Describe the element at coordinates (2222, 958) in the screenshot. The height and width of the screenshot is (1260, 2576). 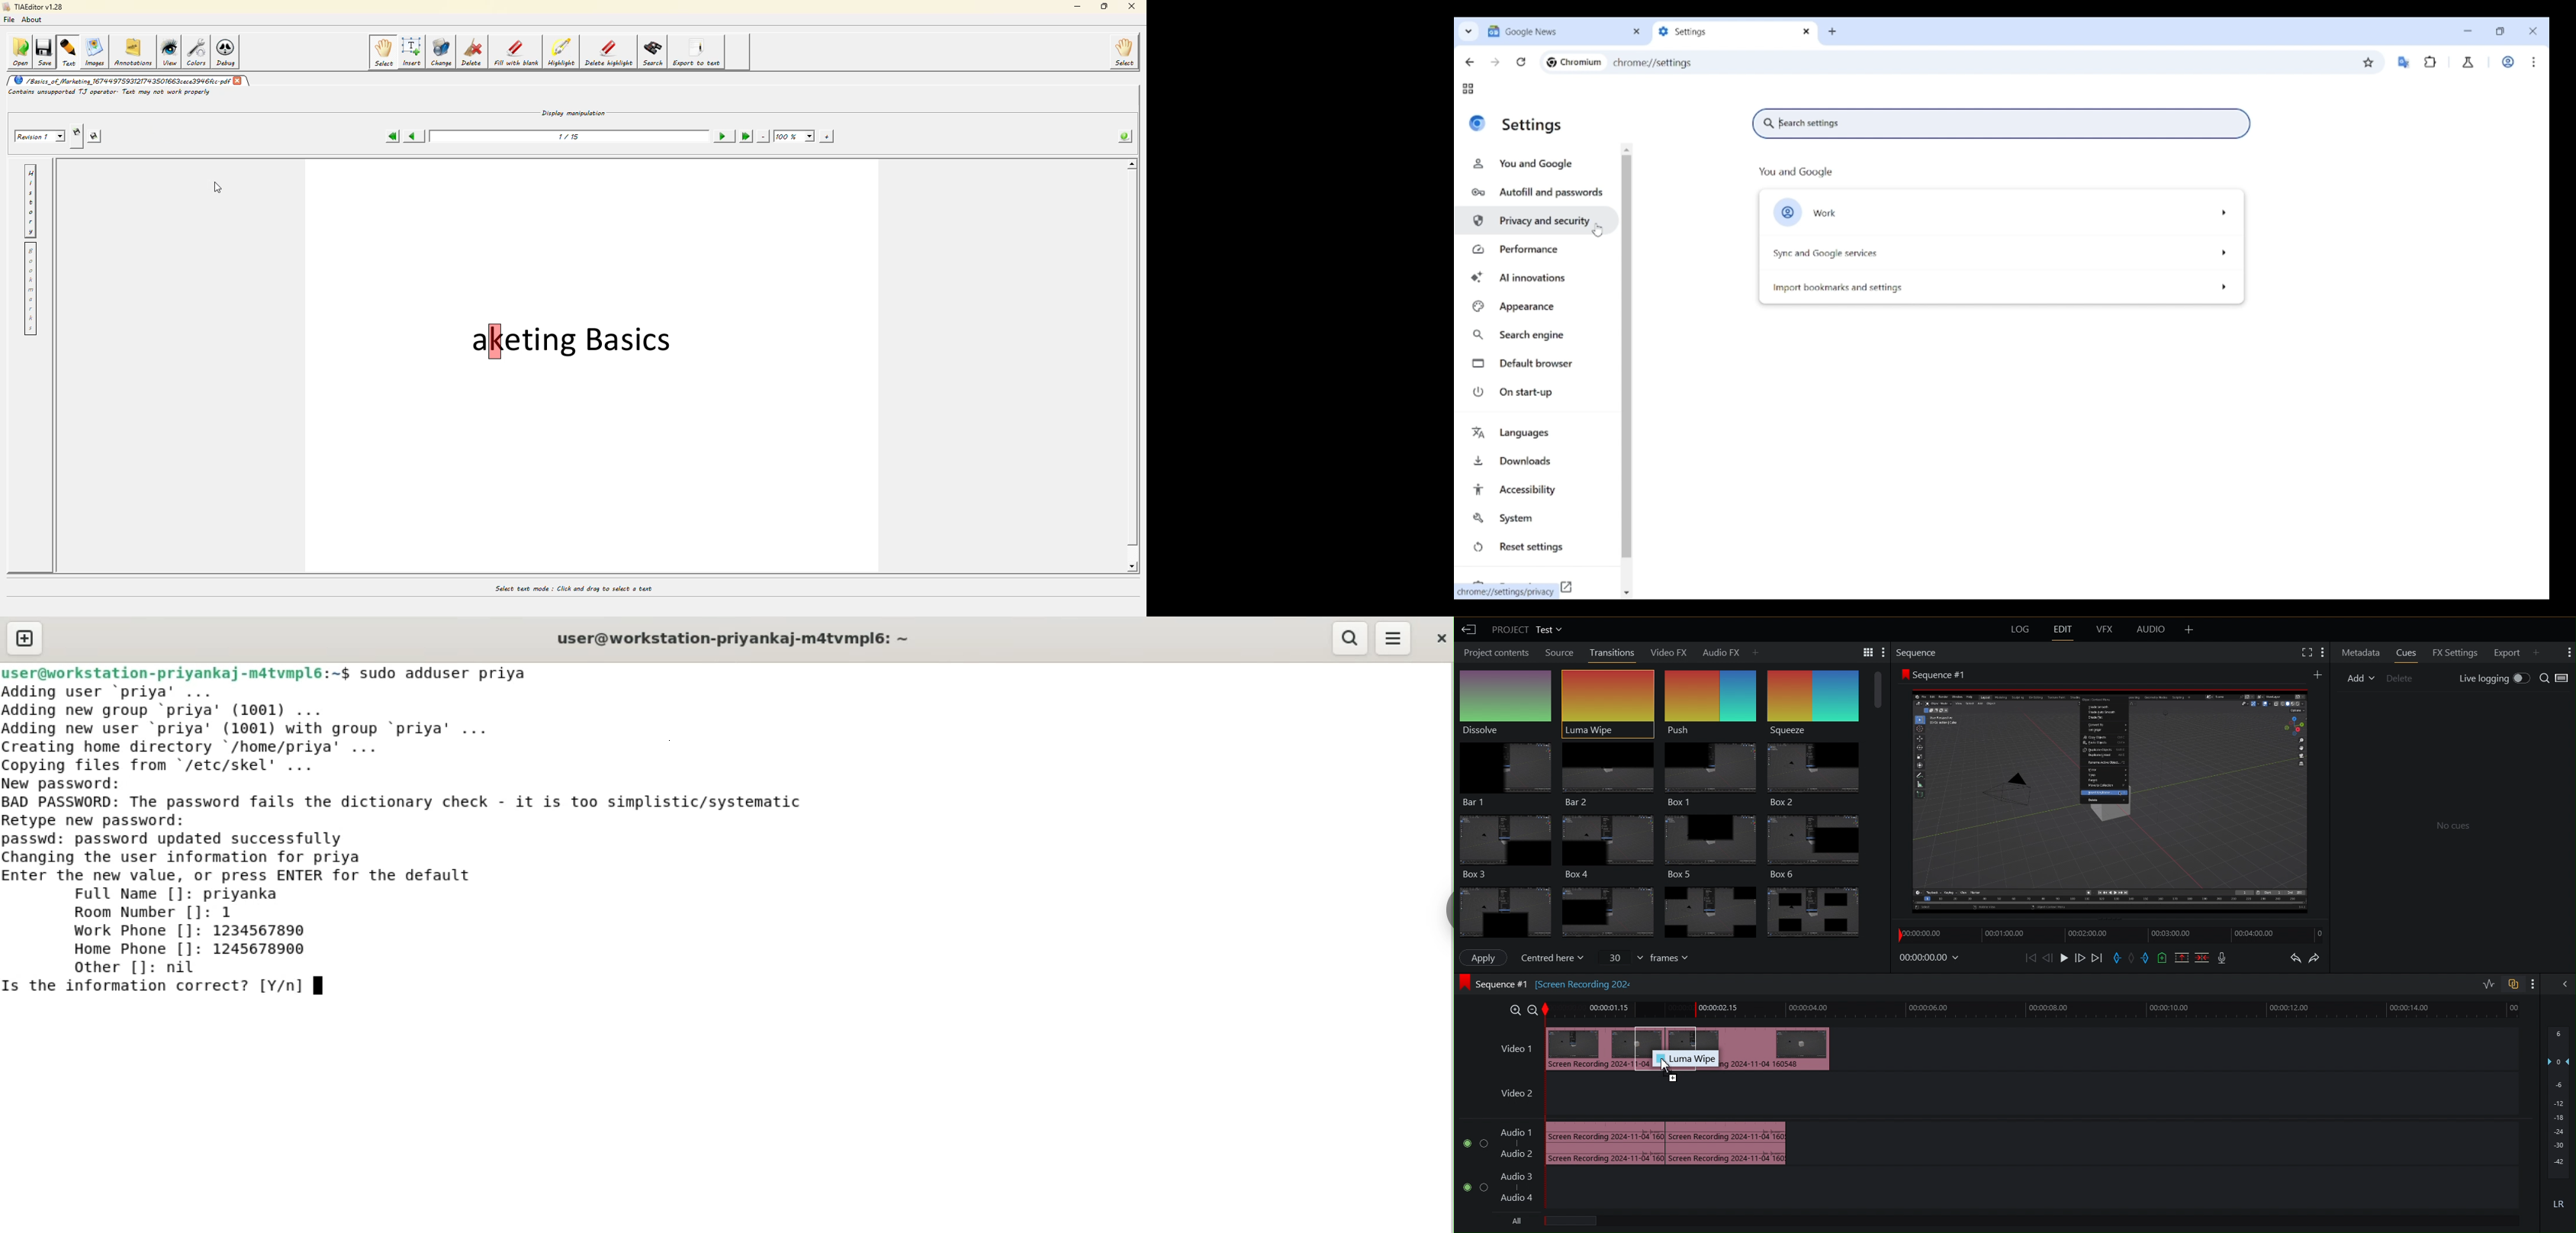
I see `Mic` at that location.